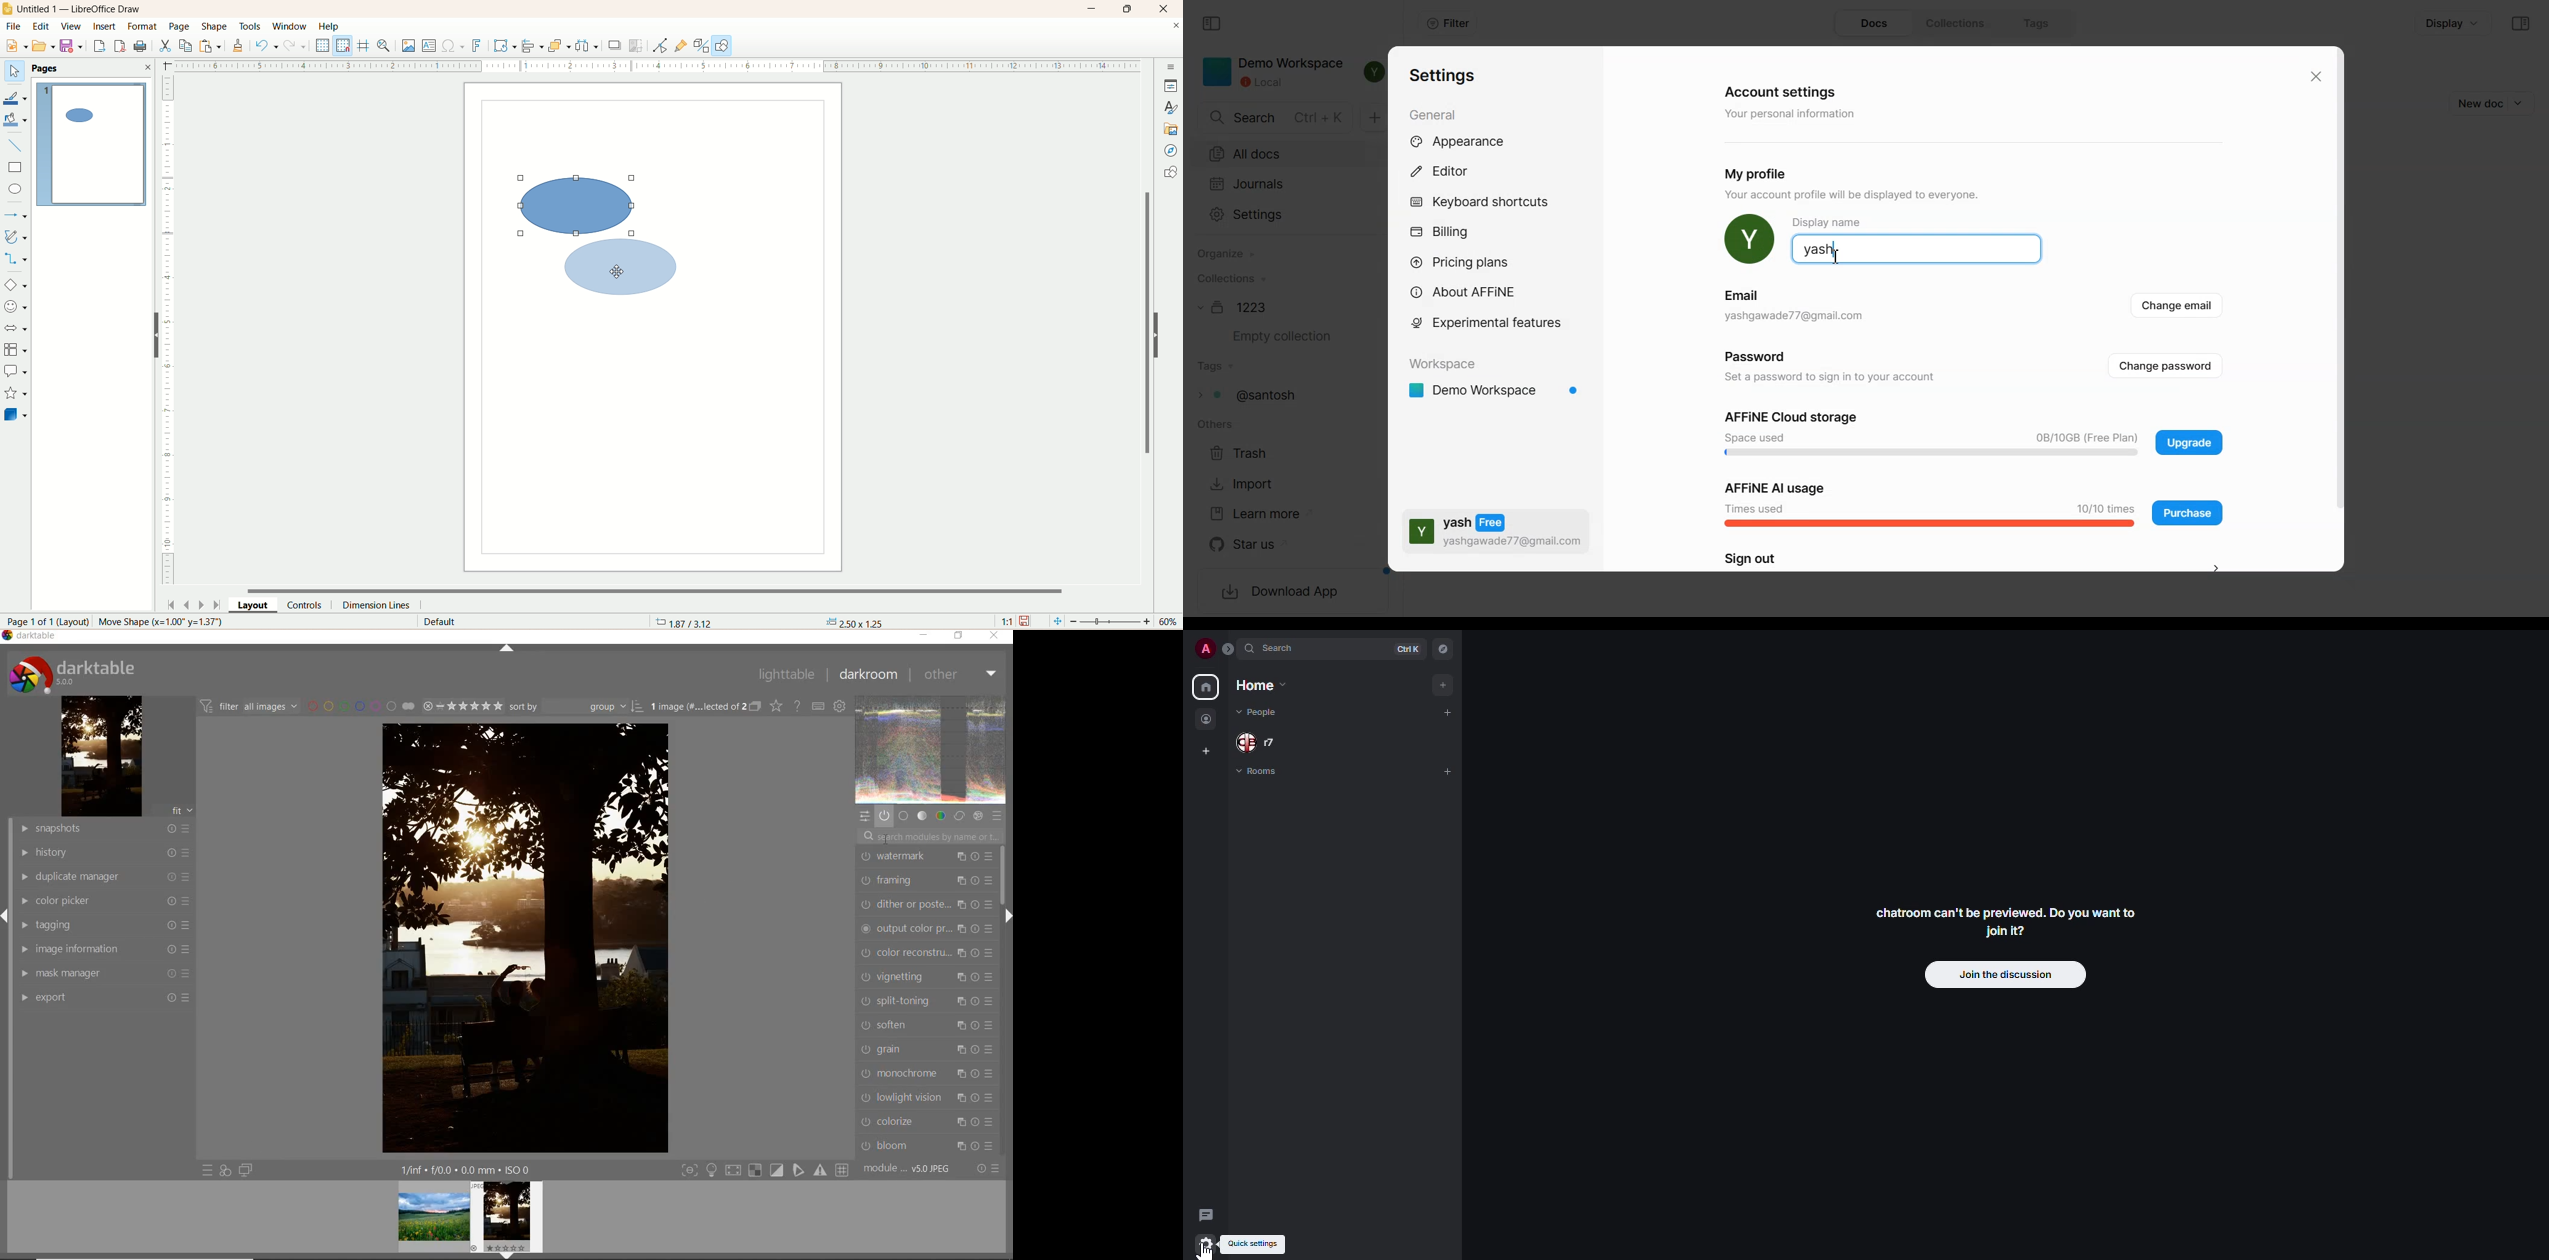 Image resolution: width=2576 pixels, height=1260 pixels. Describe the element at coordinates (452, 46) in the screenshot. I see `special character` at that location.